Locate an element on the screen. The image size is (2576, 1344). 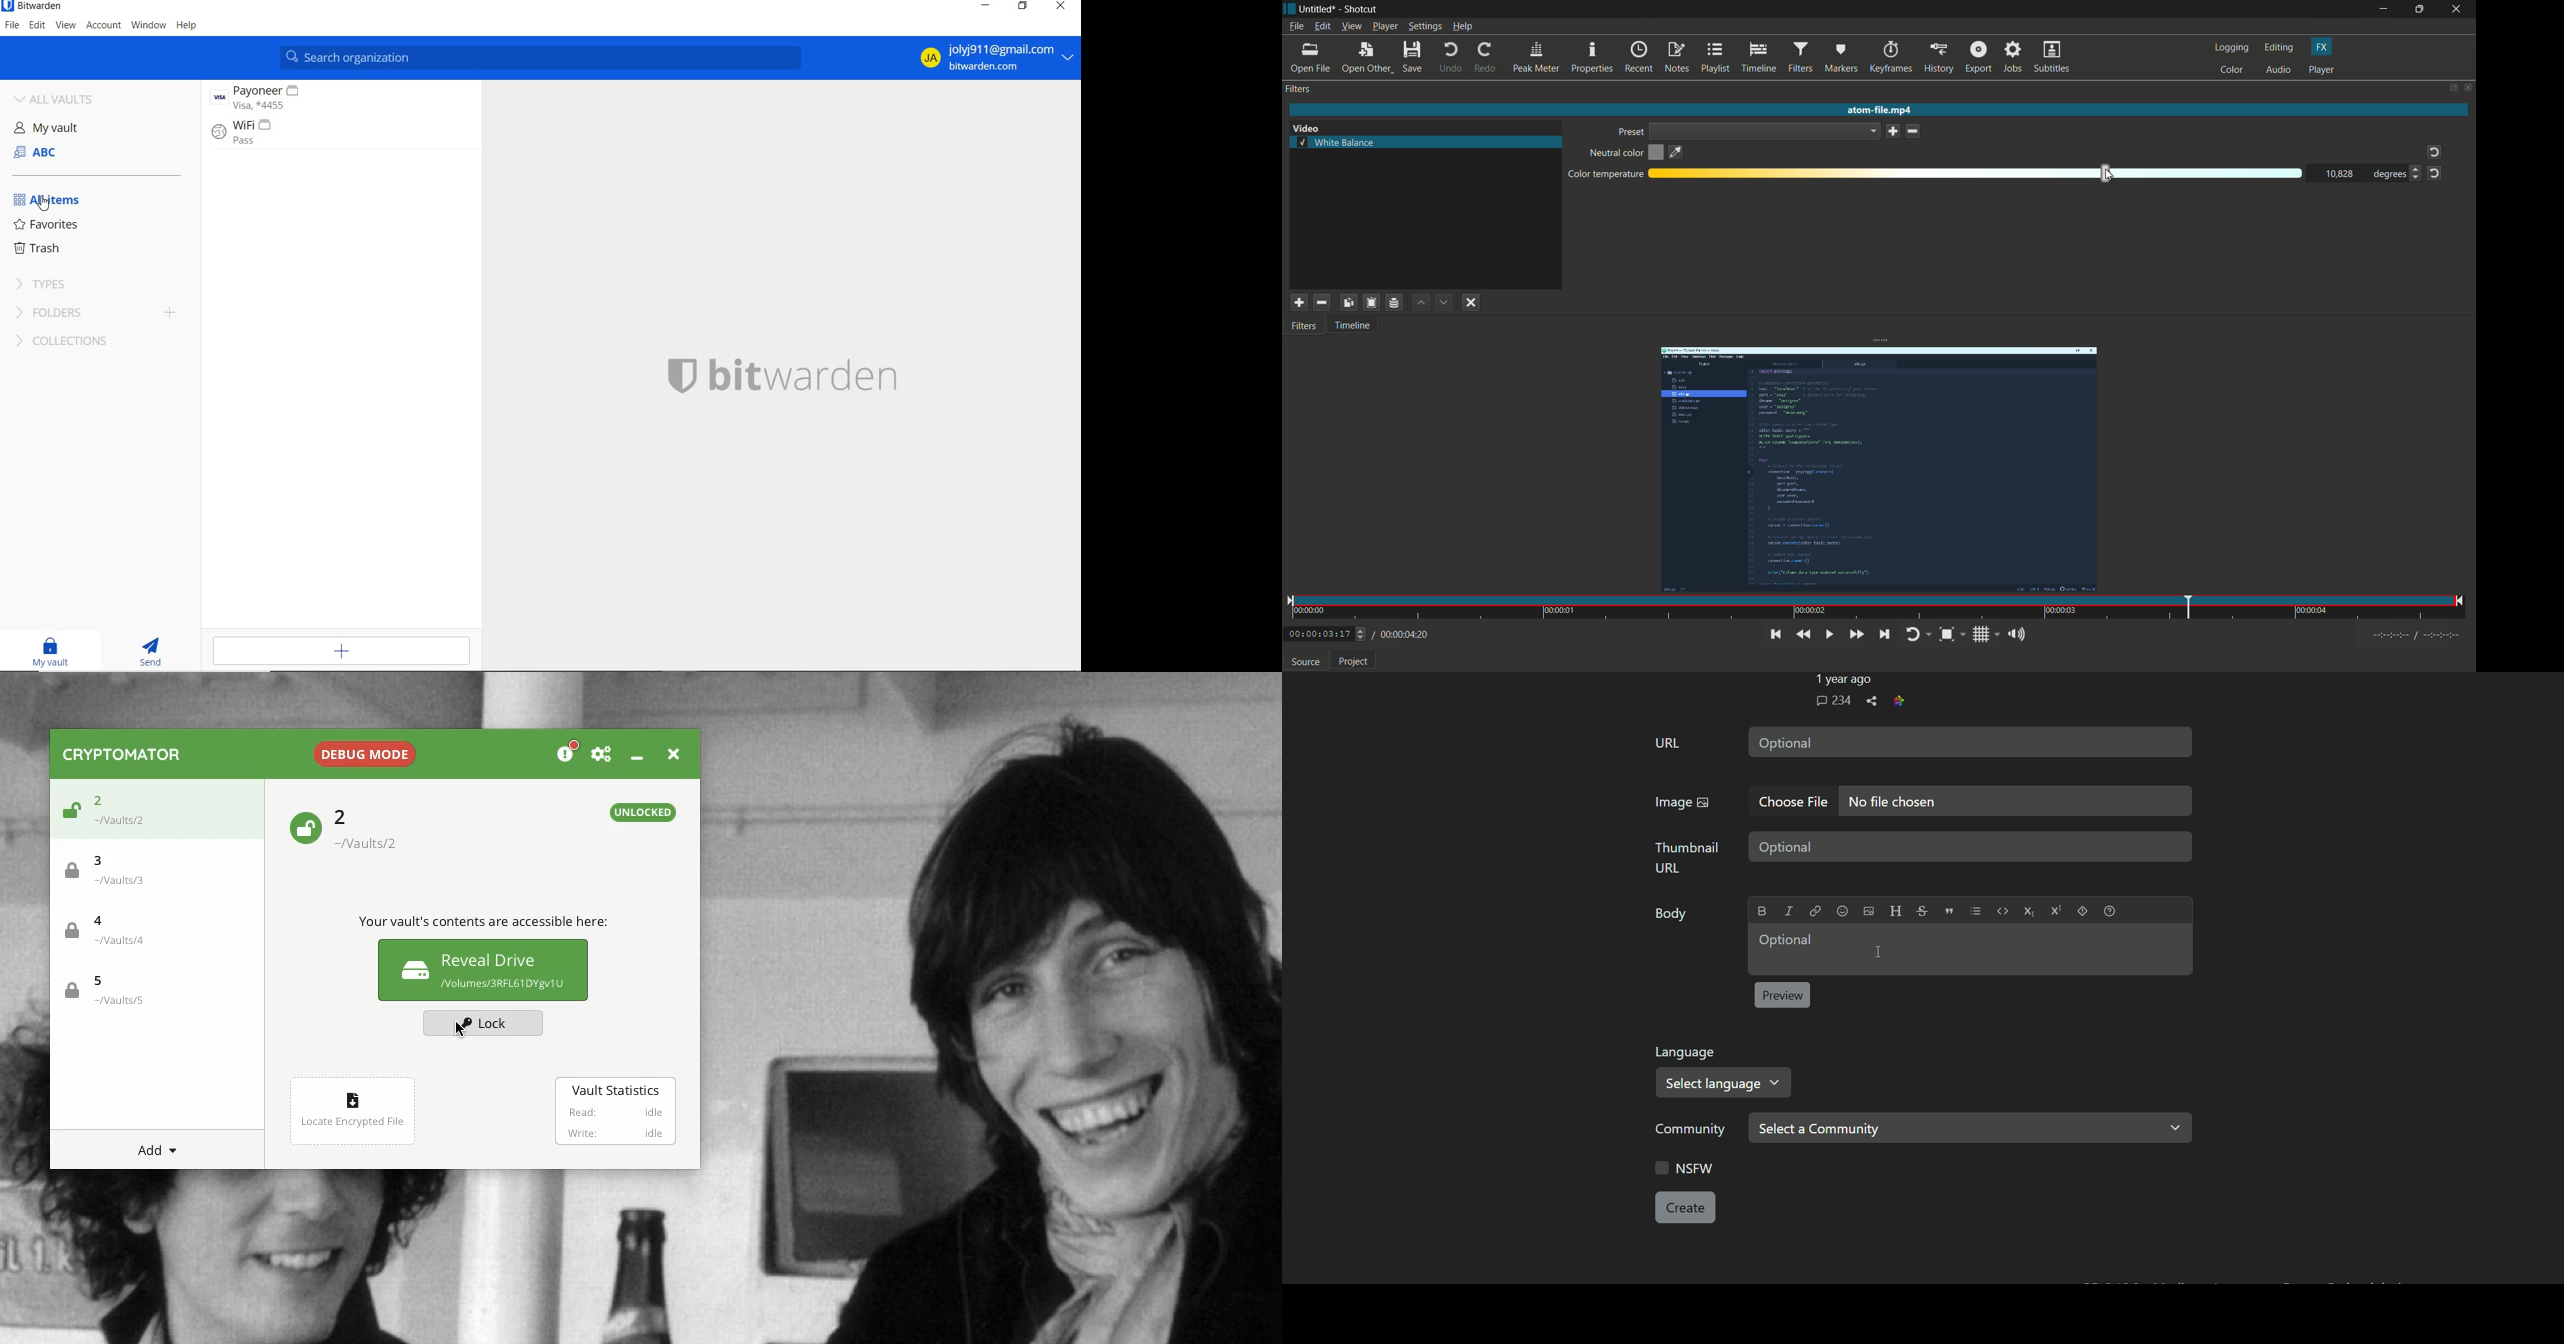
reset tot default is located at coordinates (2432, 152).